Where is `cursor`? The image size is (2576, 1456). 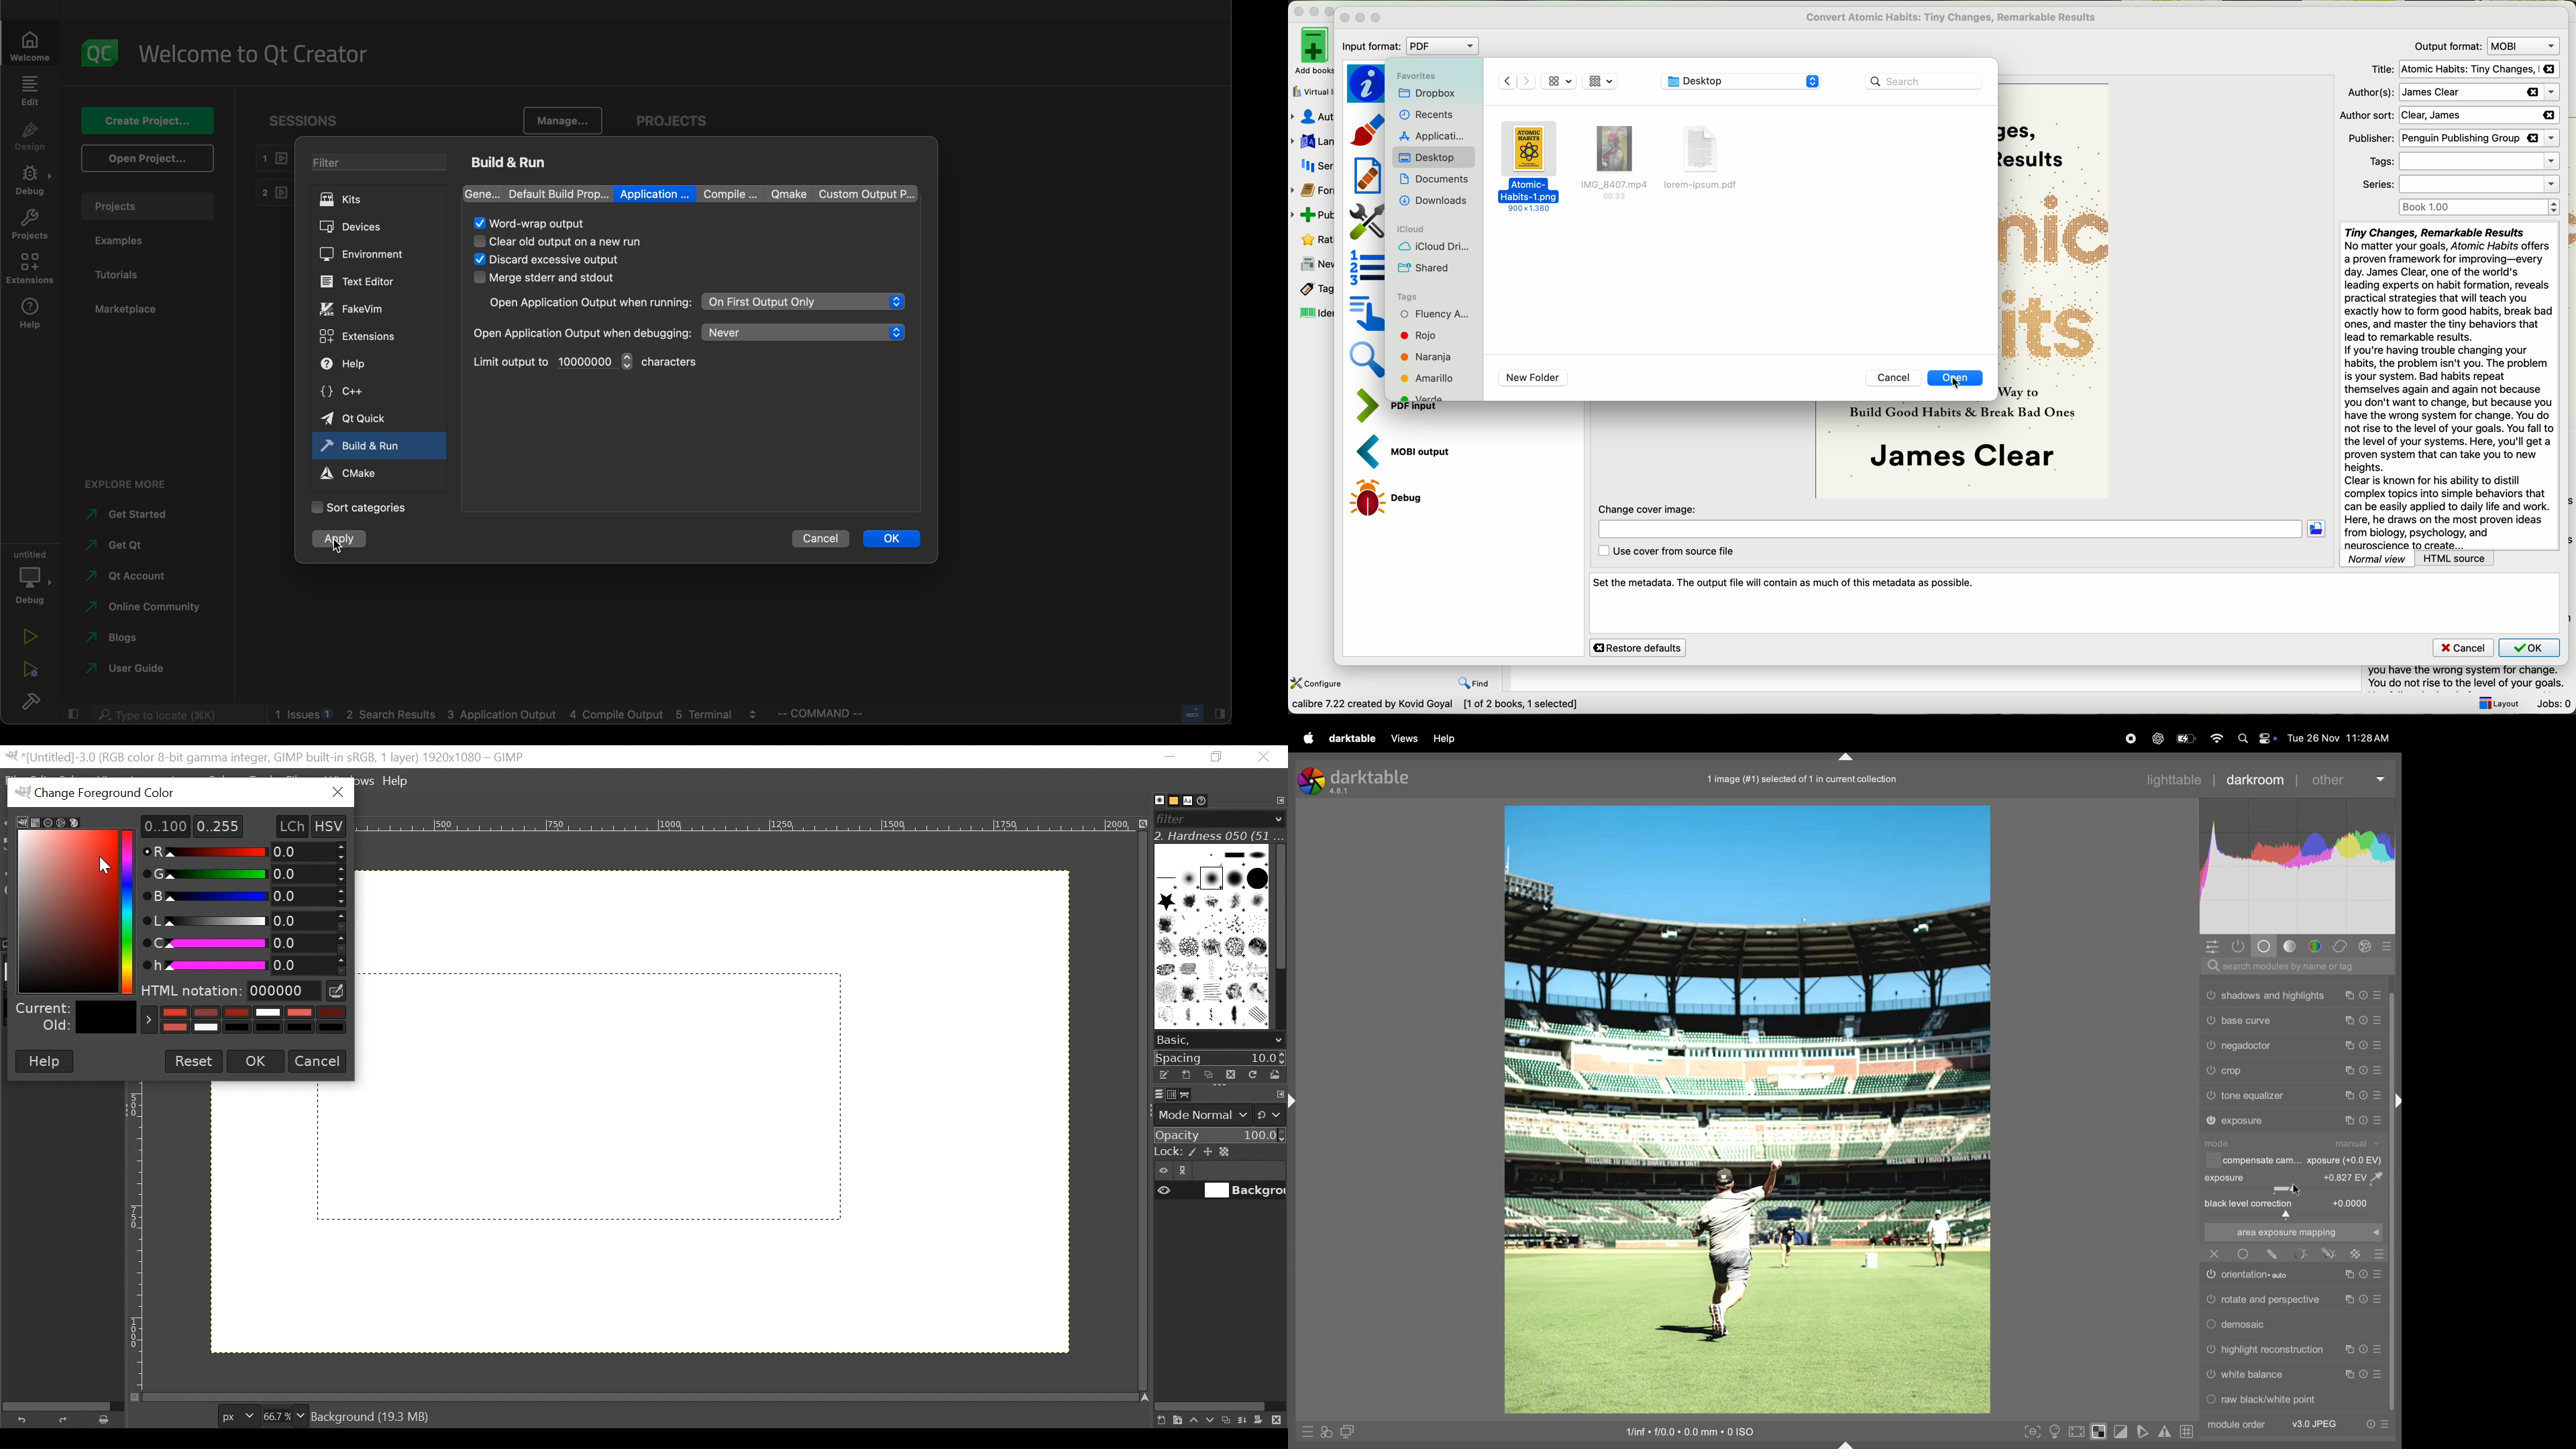 cursor is located at coordinates (2300, 1190).